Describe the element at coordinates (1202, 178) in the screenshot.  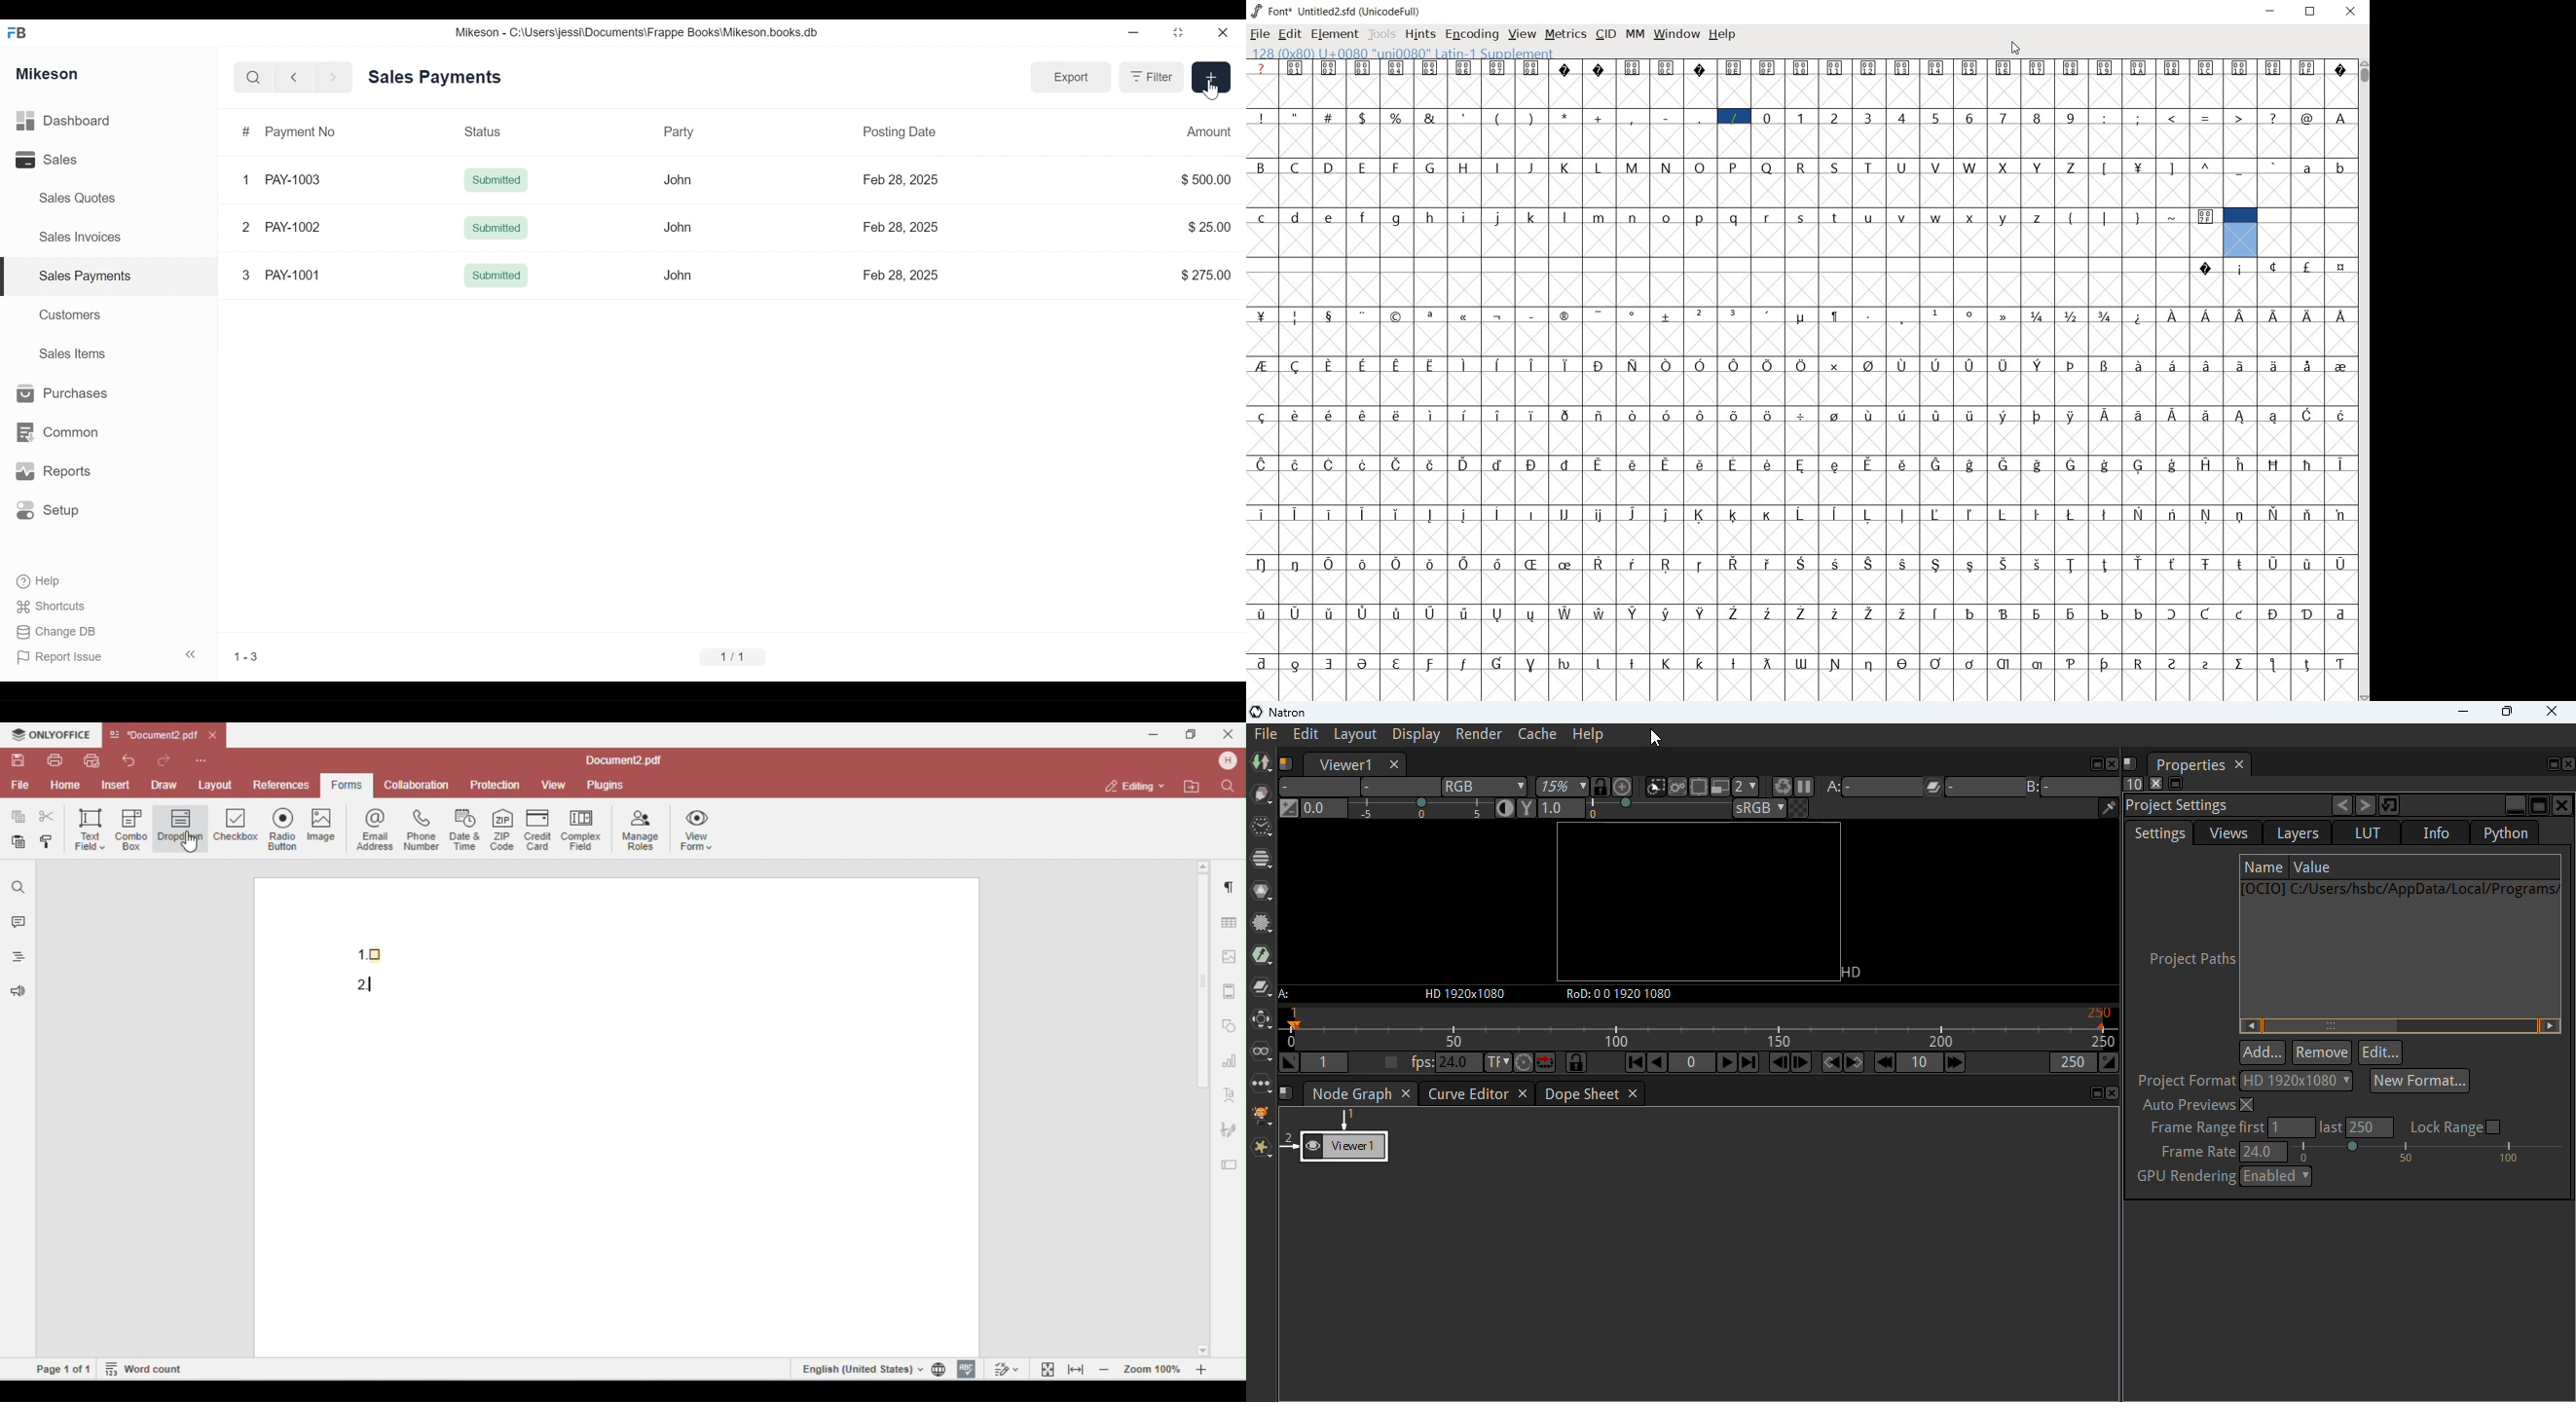
I see `$500.00` at that location.